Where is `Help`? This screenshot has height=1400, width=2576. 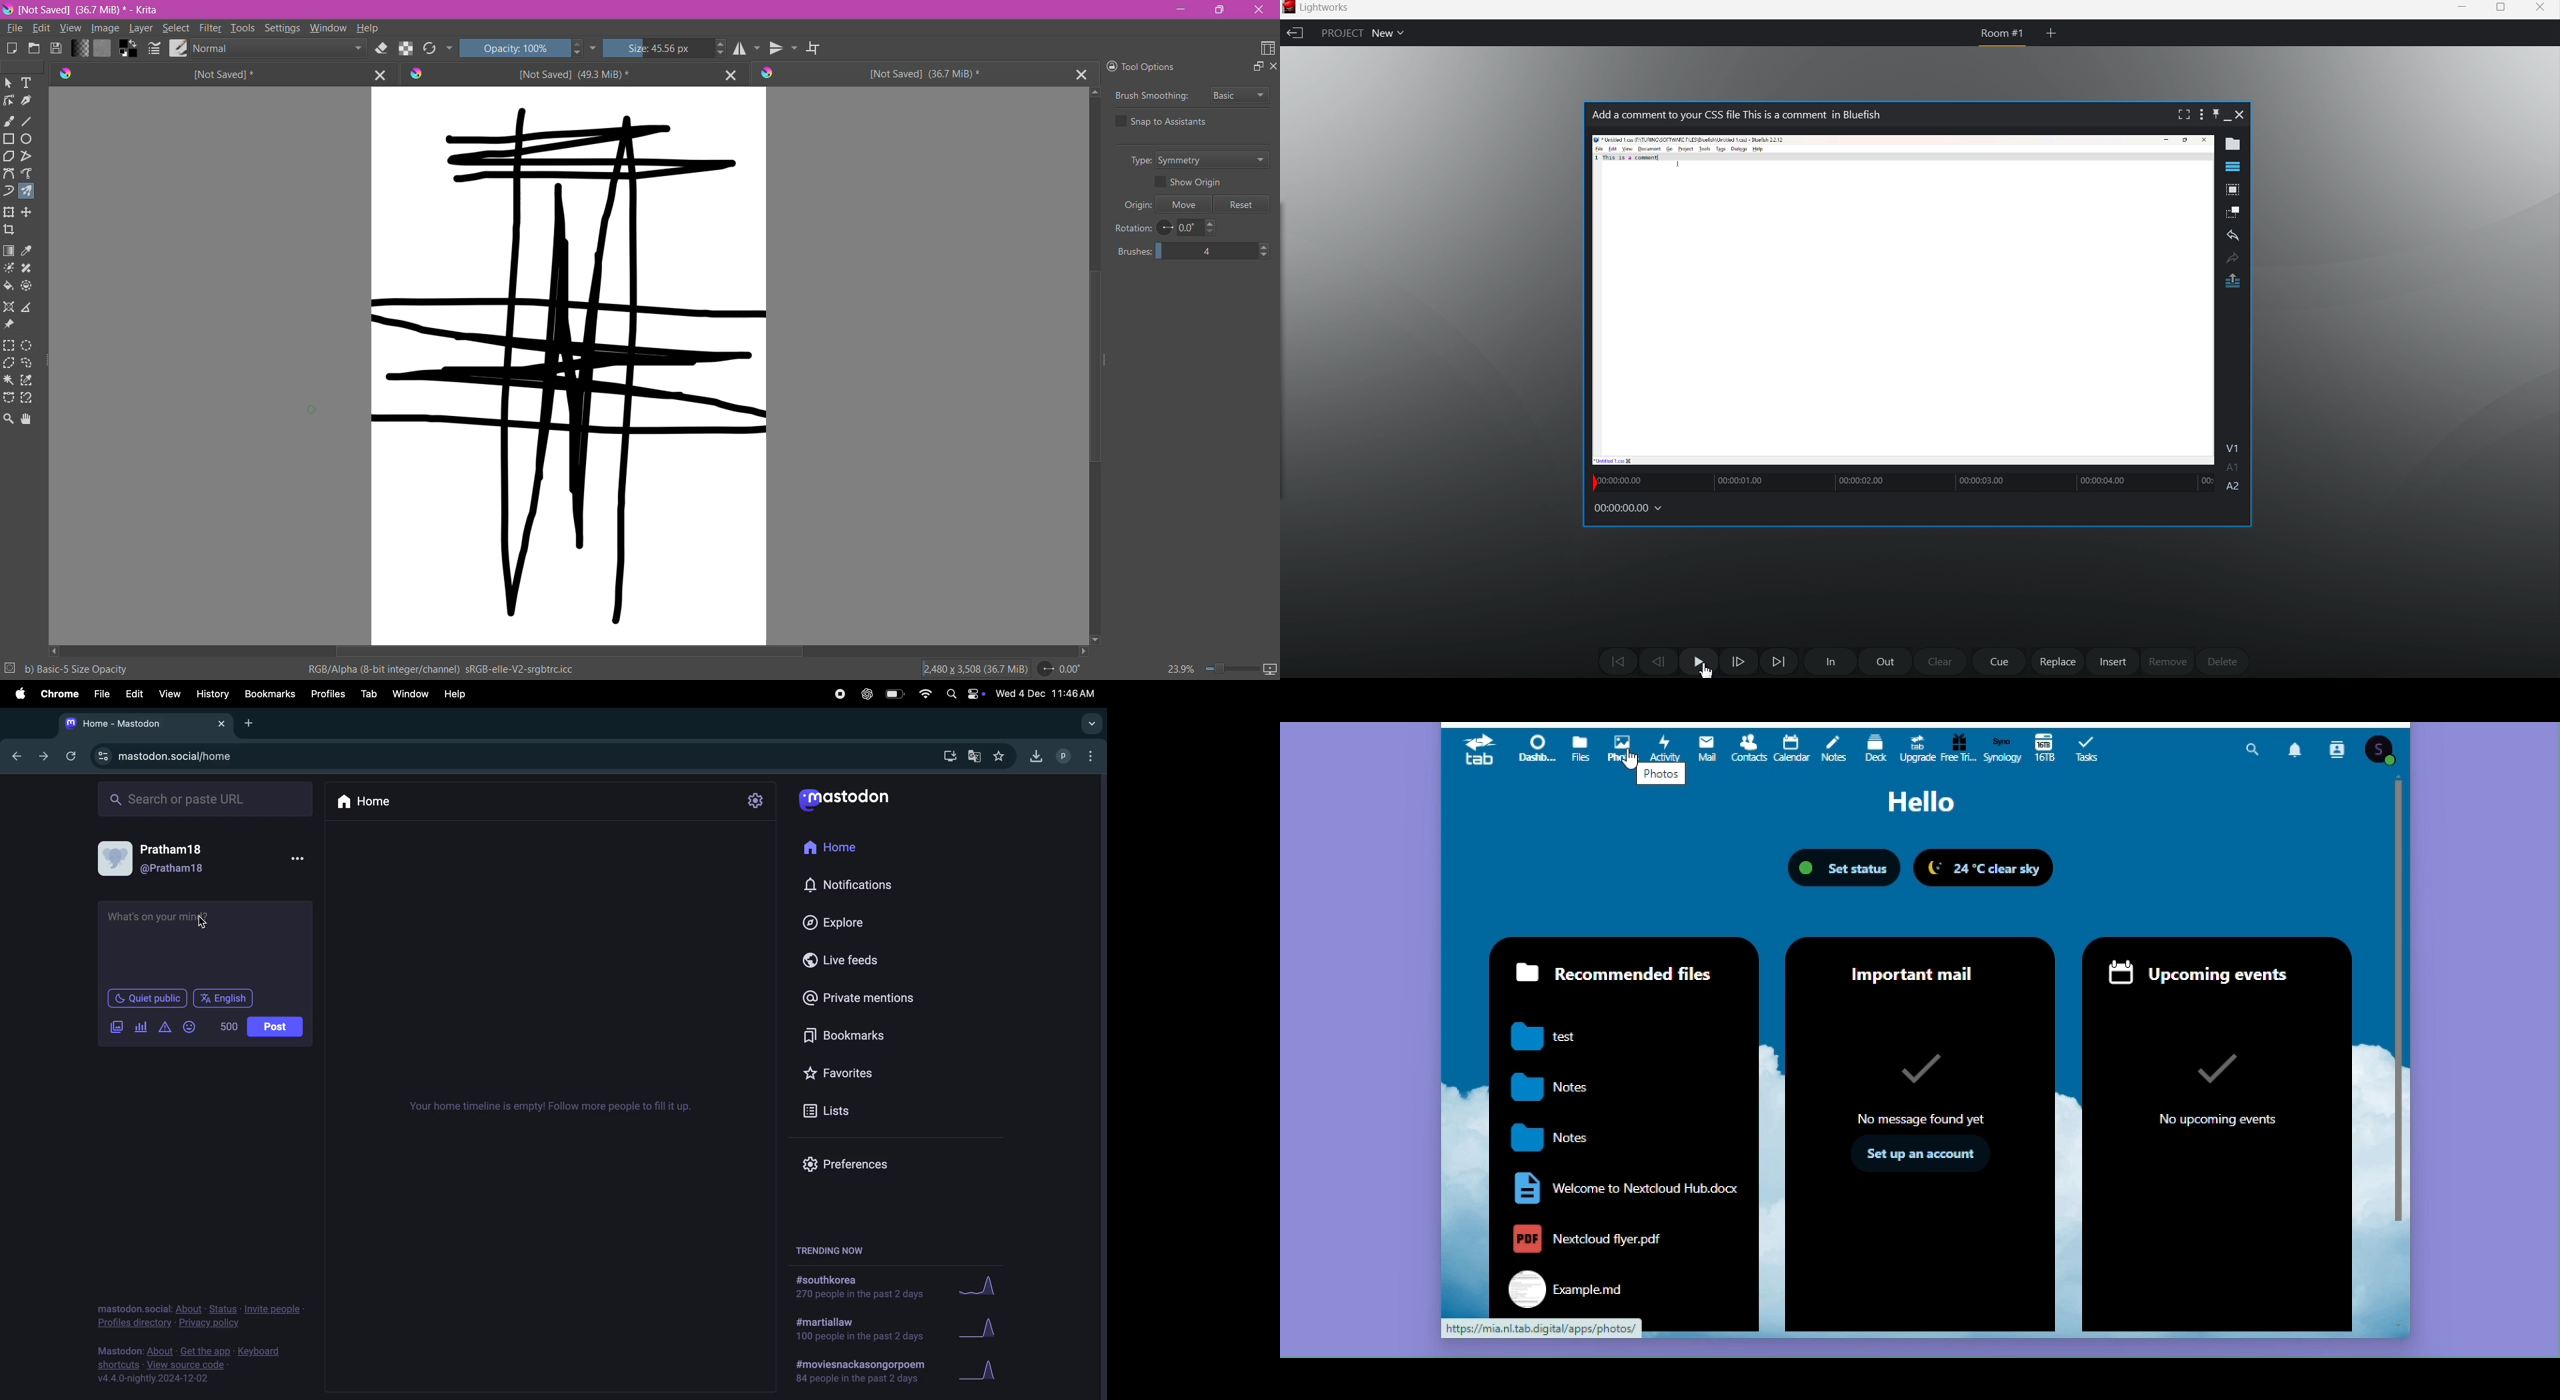 Help is located at coordinates (458, 694).